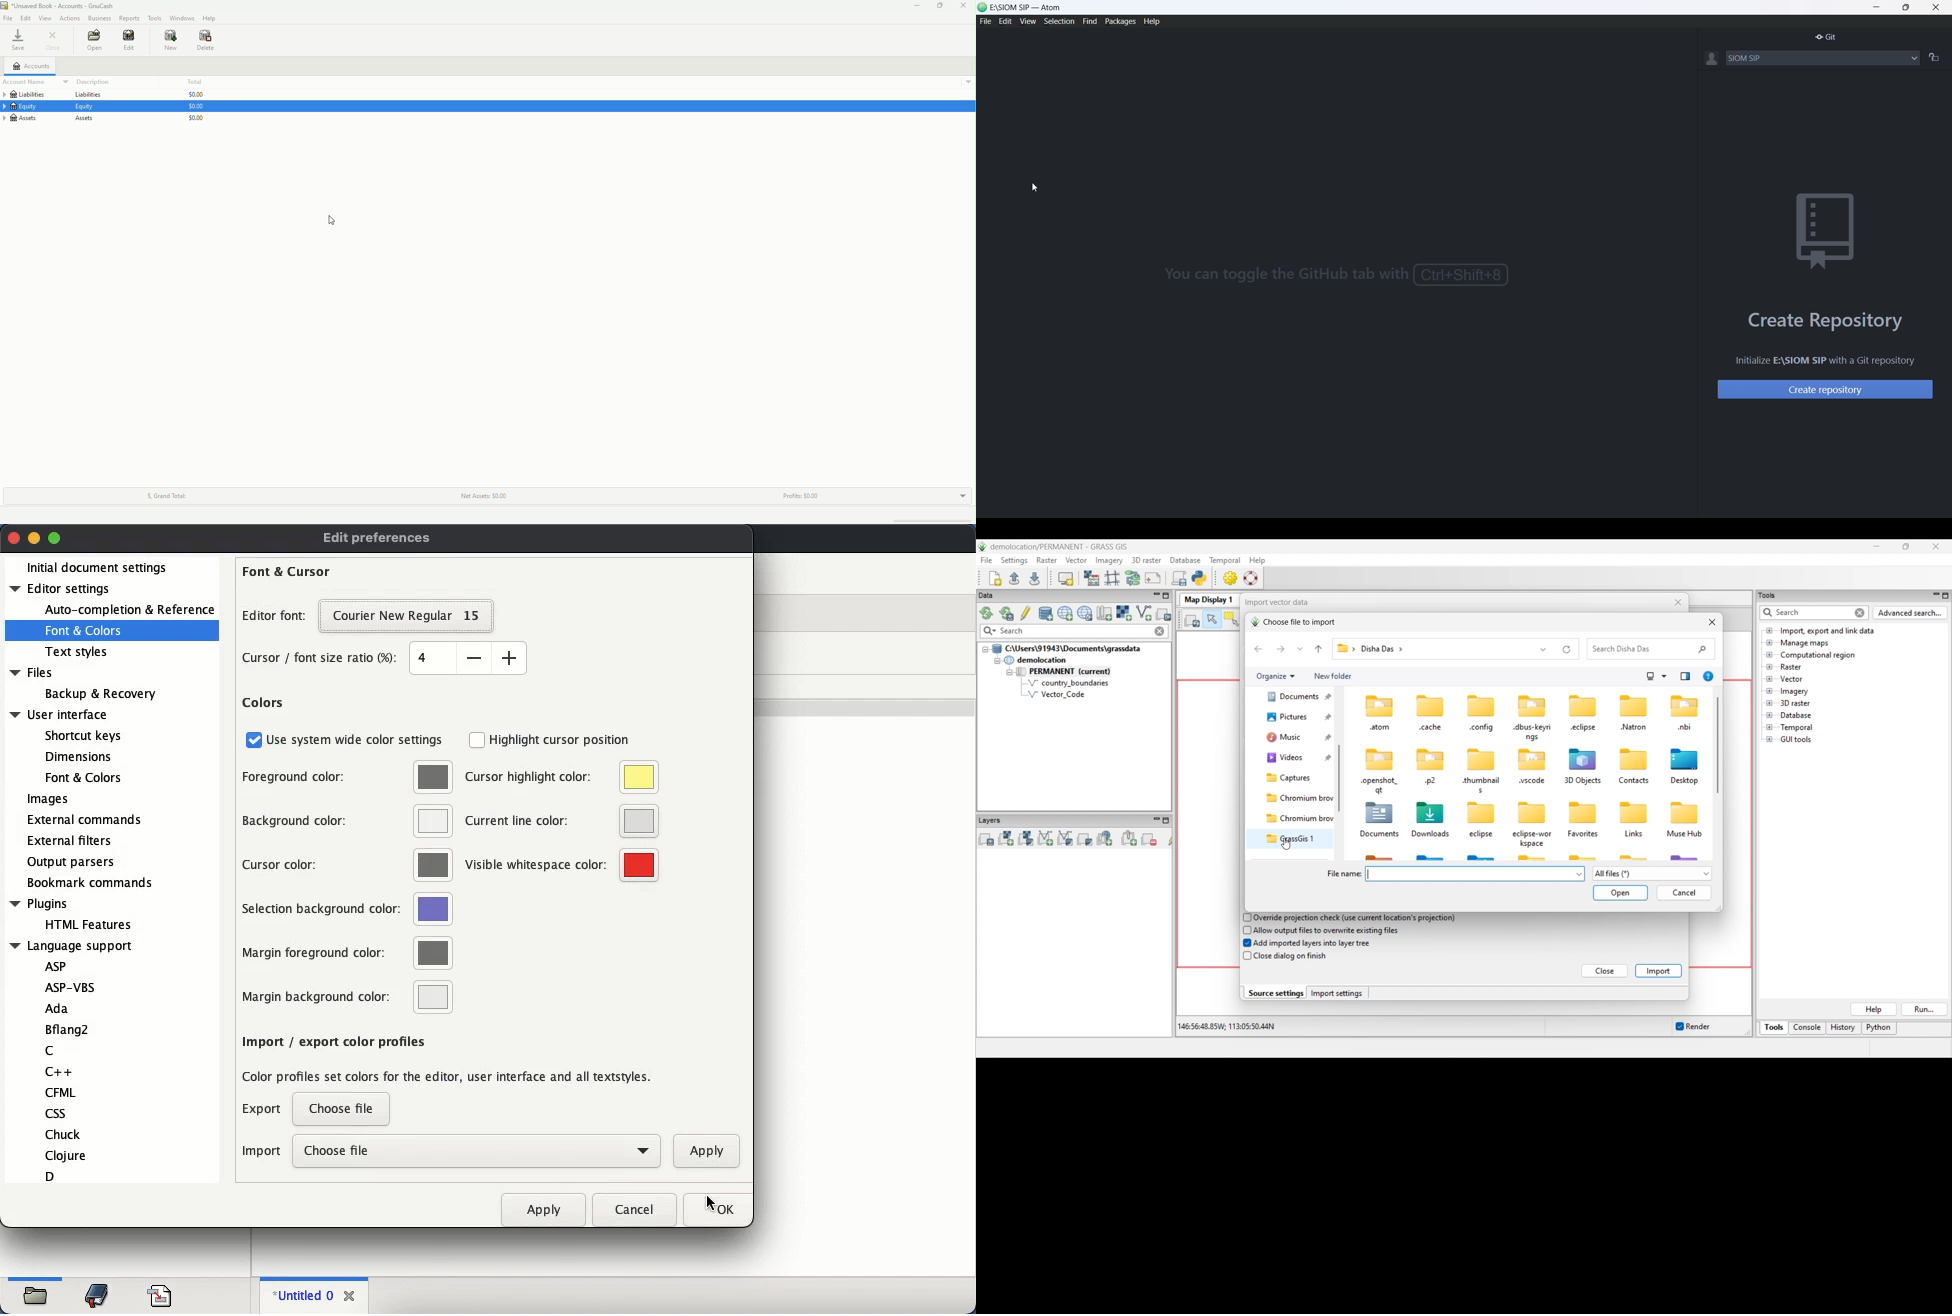 This screenshot has width=1960, height=1316. What do you see at coordinates (56, 1010) in the screenshot?
I see `Ada` at bounding box center [56, 1010].